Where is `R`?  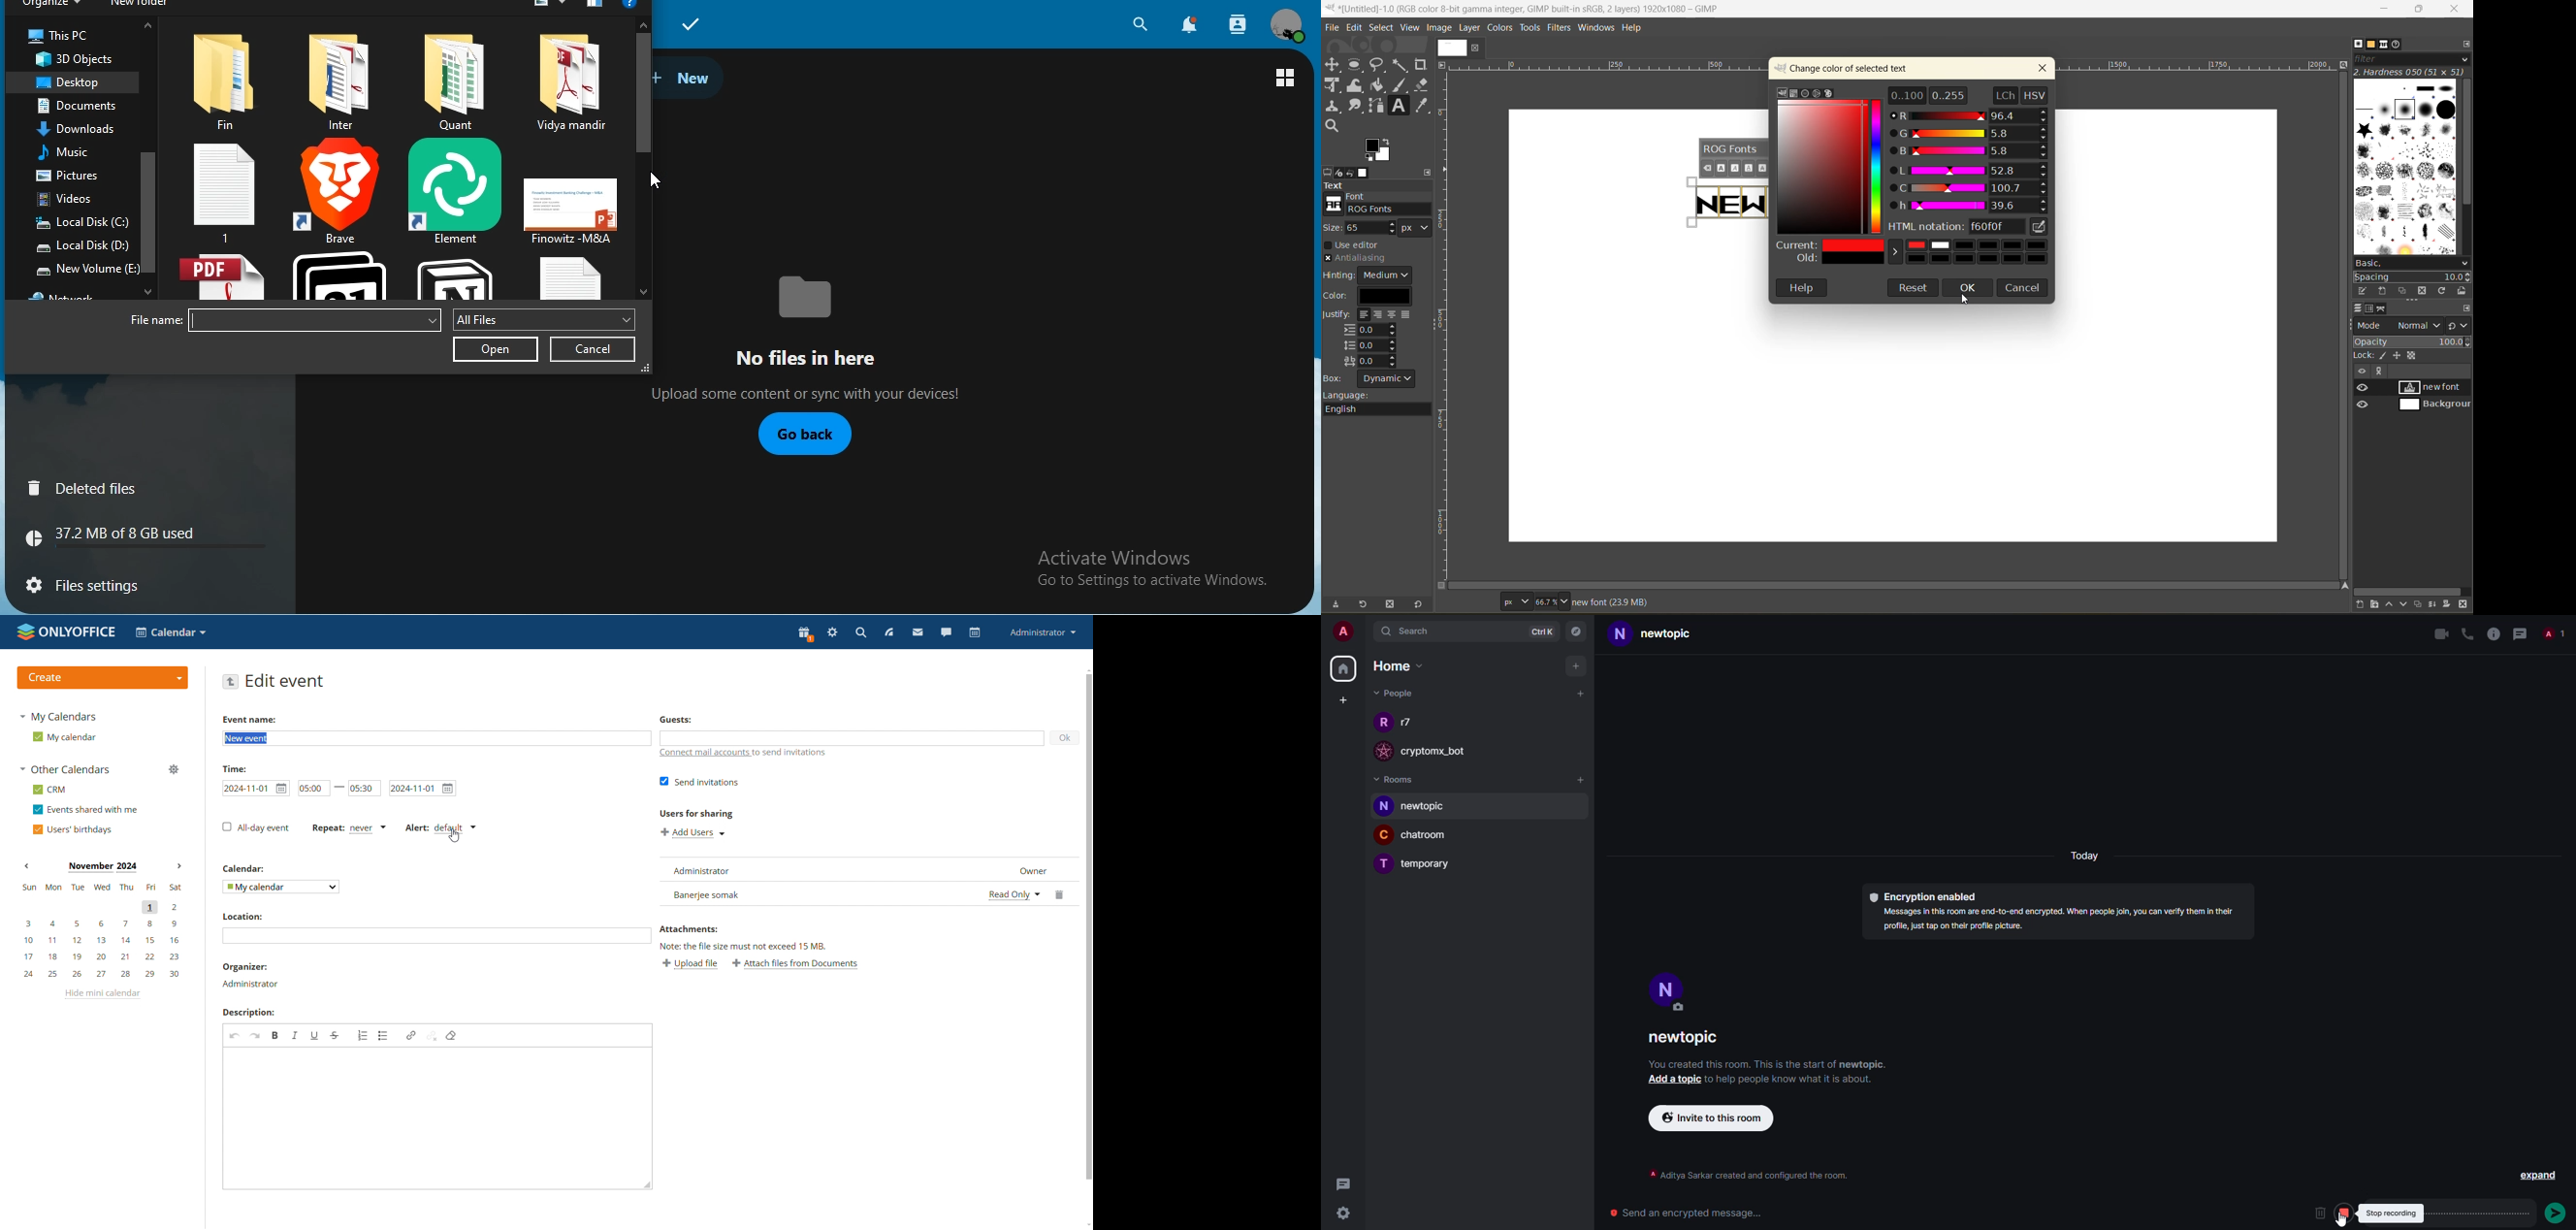 R is located at coordinates (1380, 723).